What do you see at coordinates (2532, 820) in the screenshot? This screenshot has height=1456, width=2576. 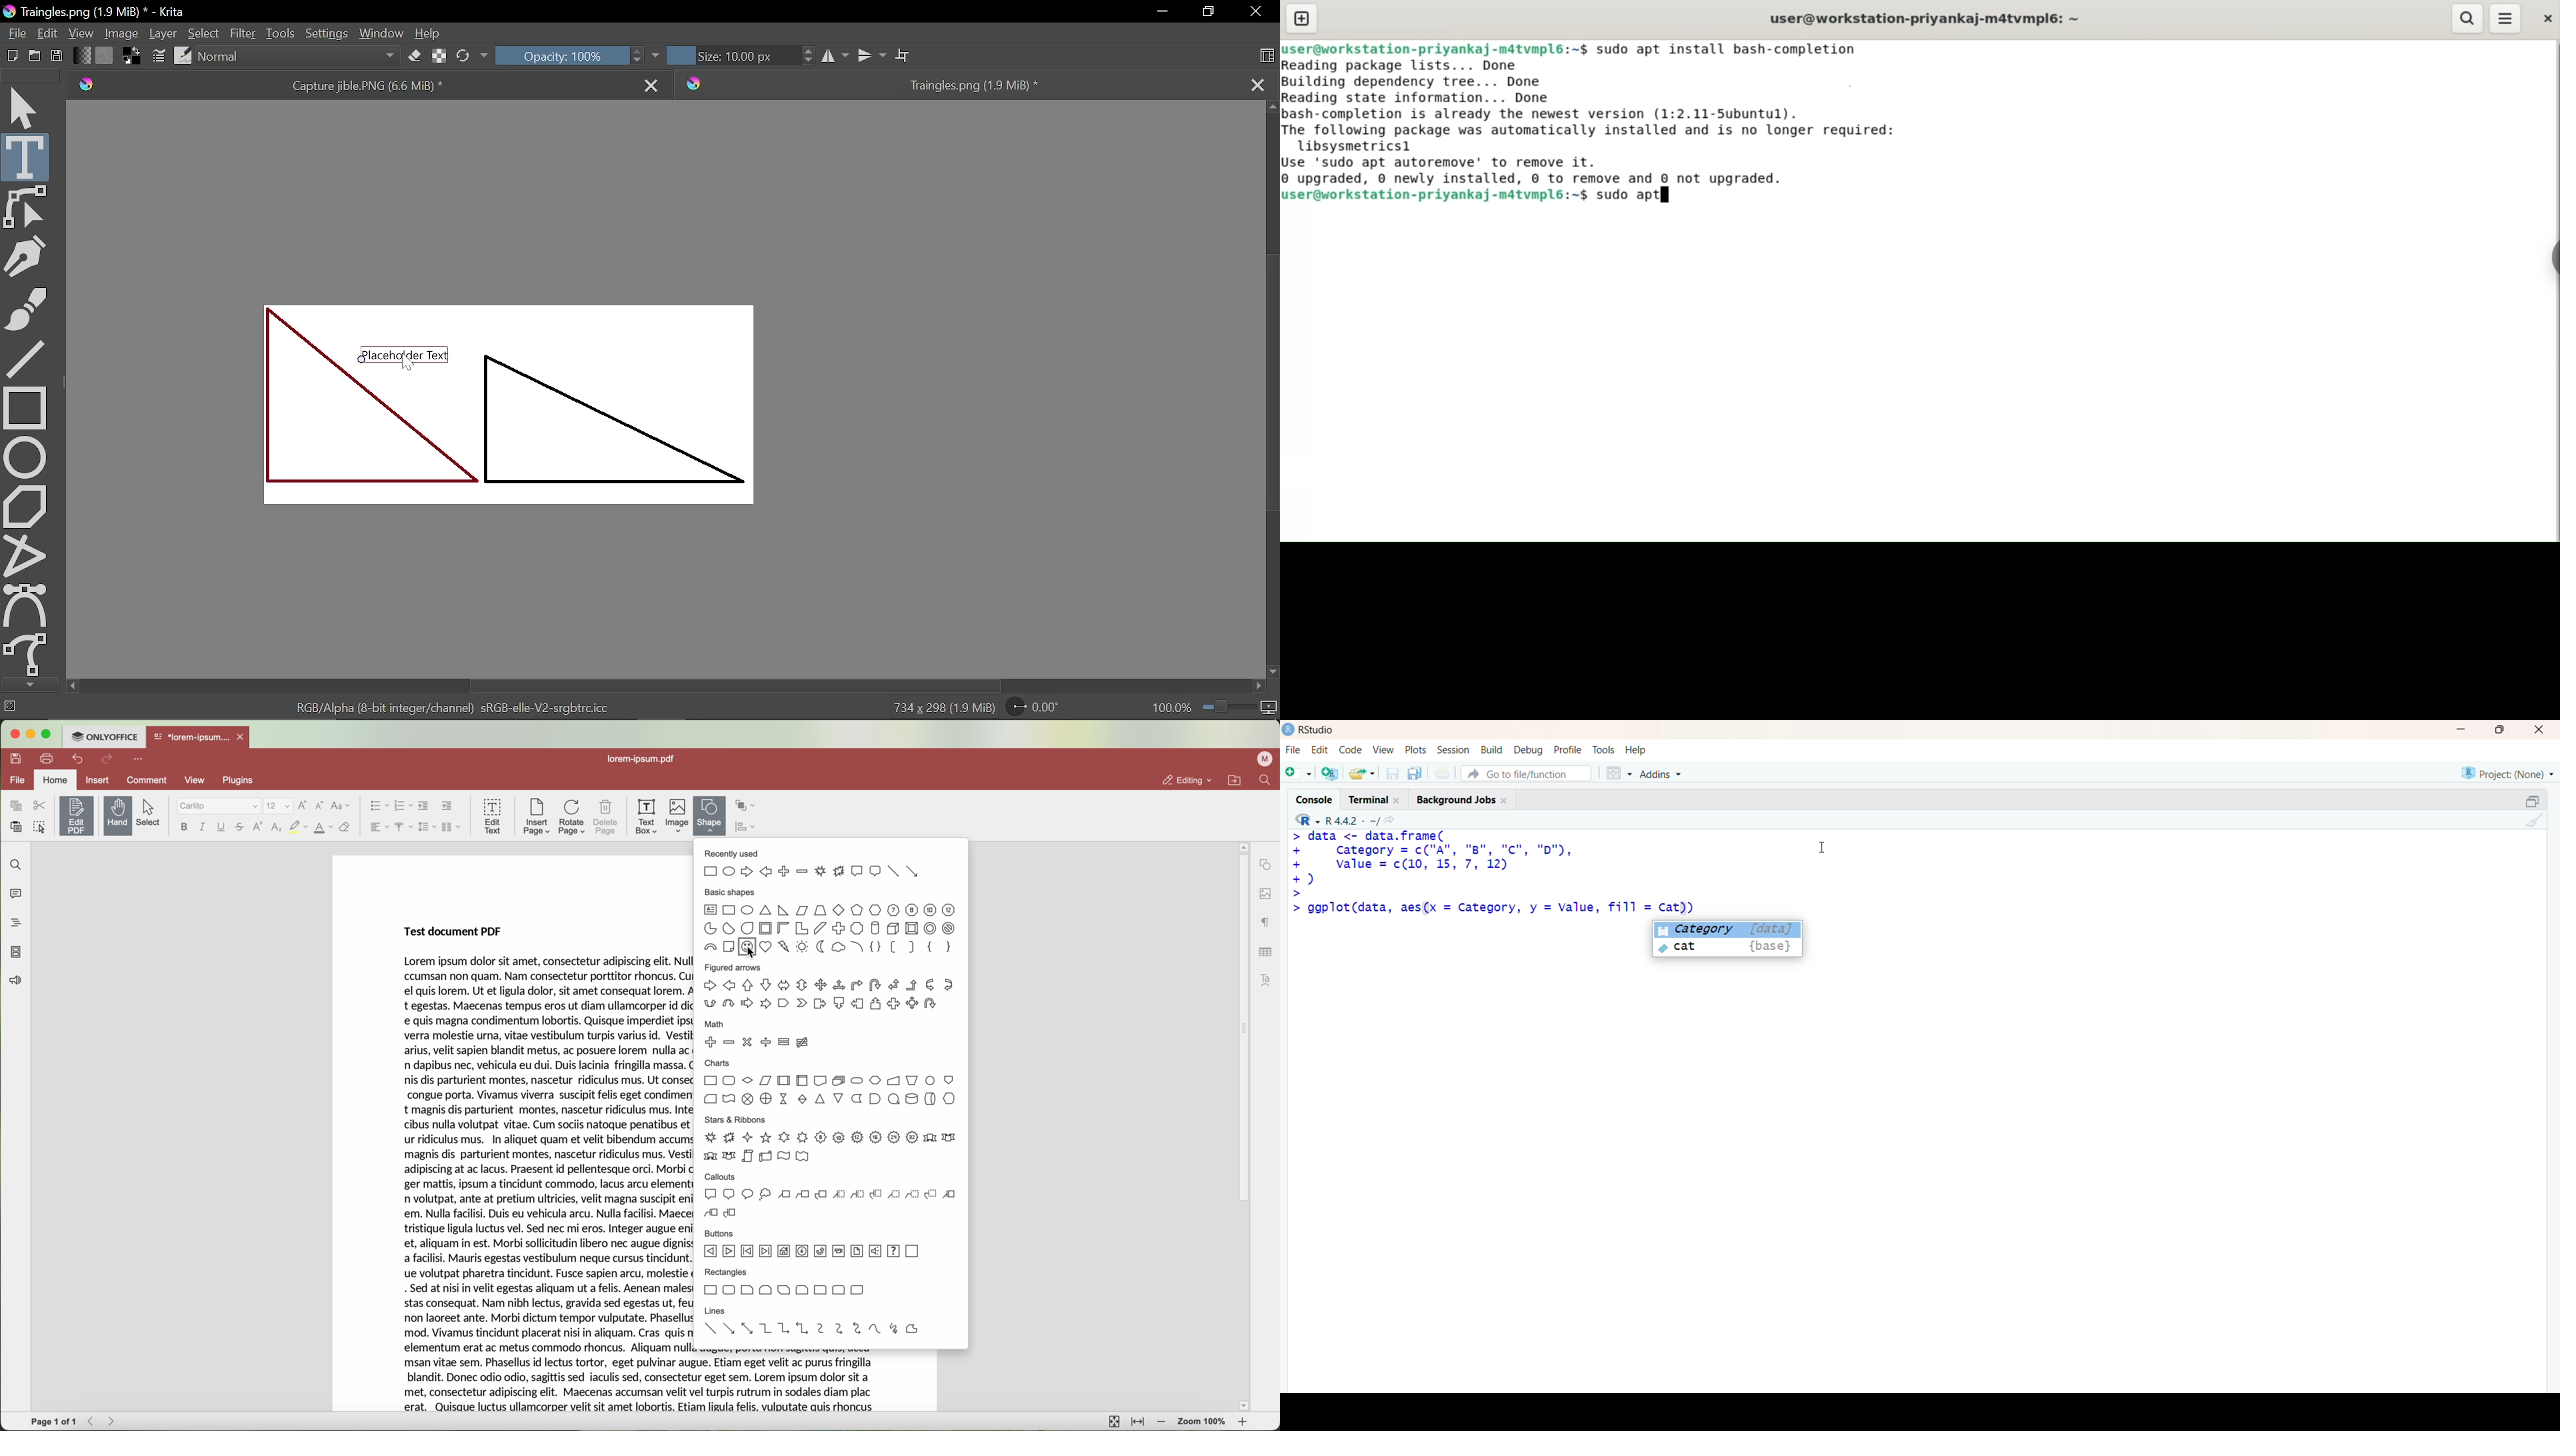 I see `clear console` at bounding box center [2532, 820].